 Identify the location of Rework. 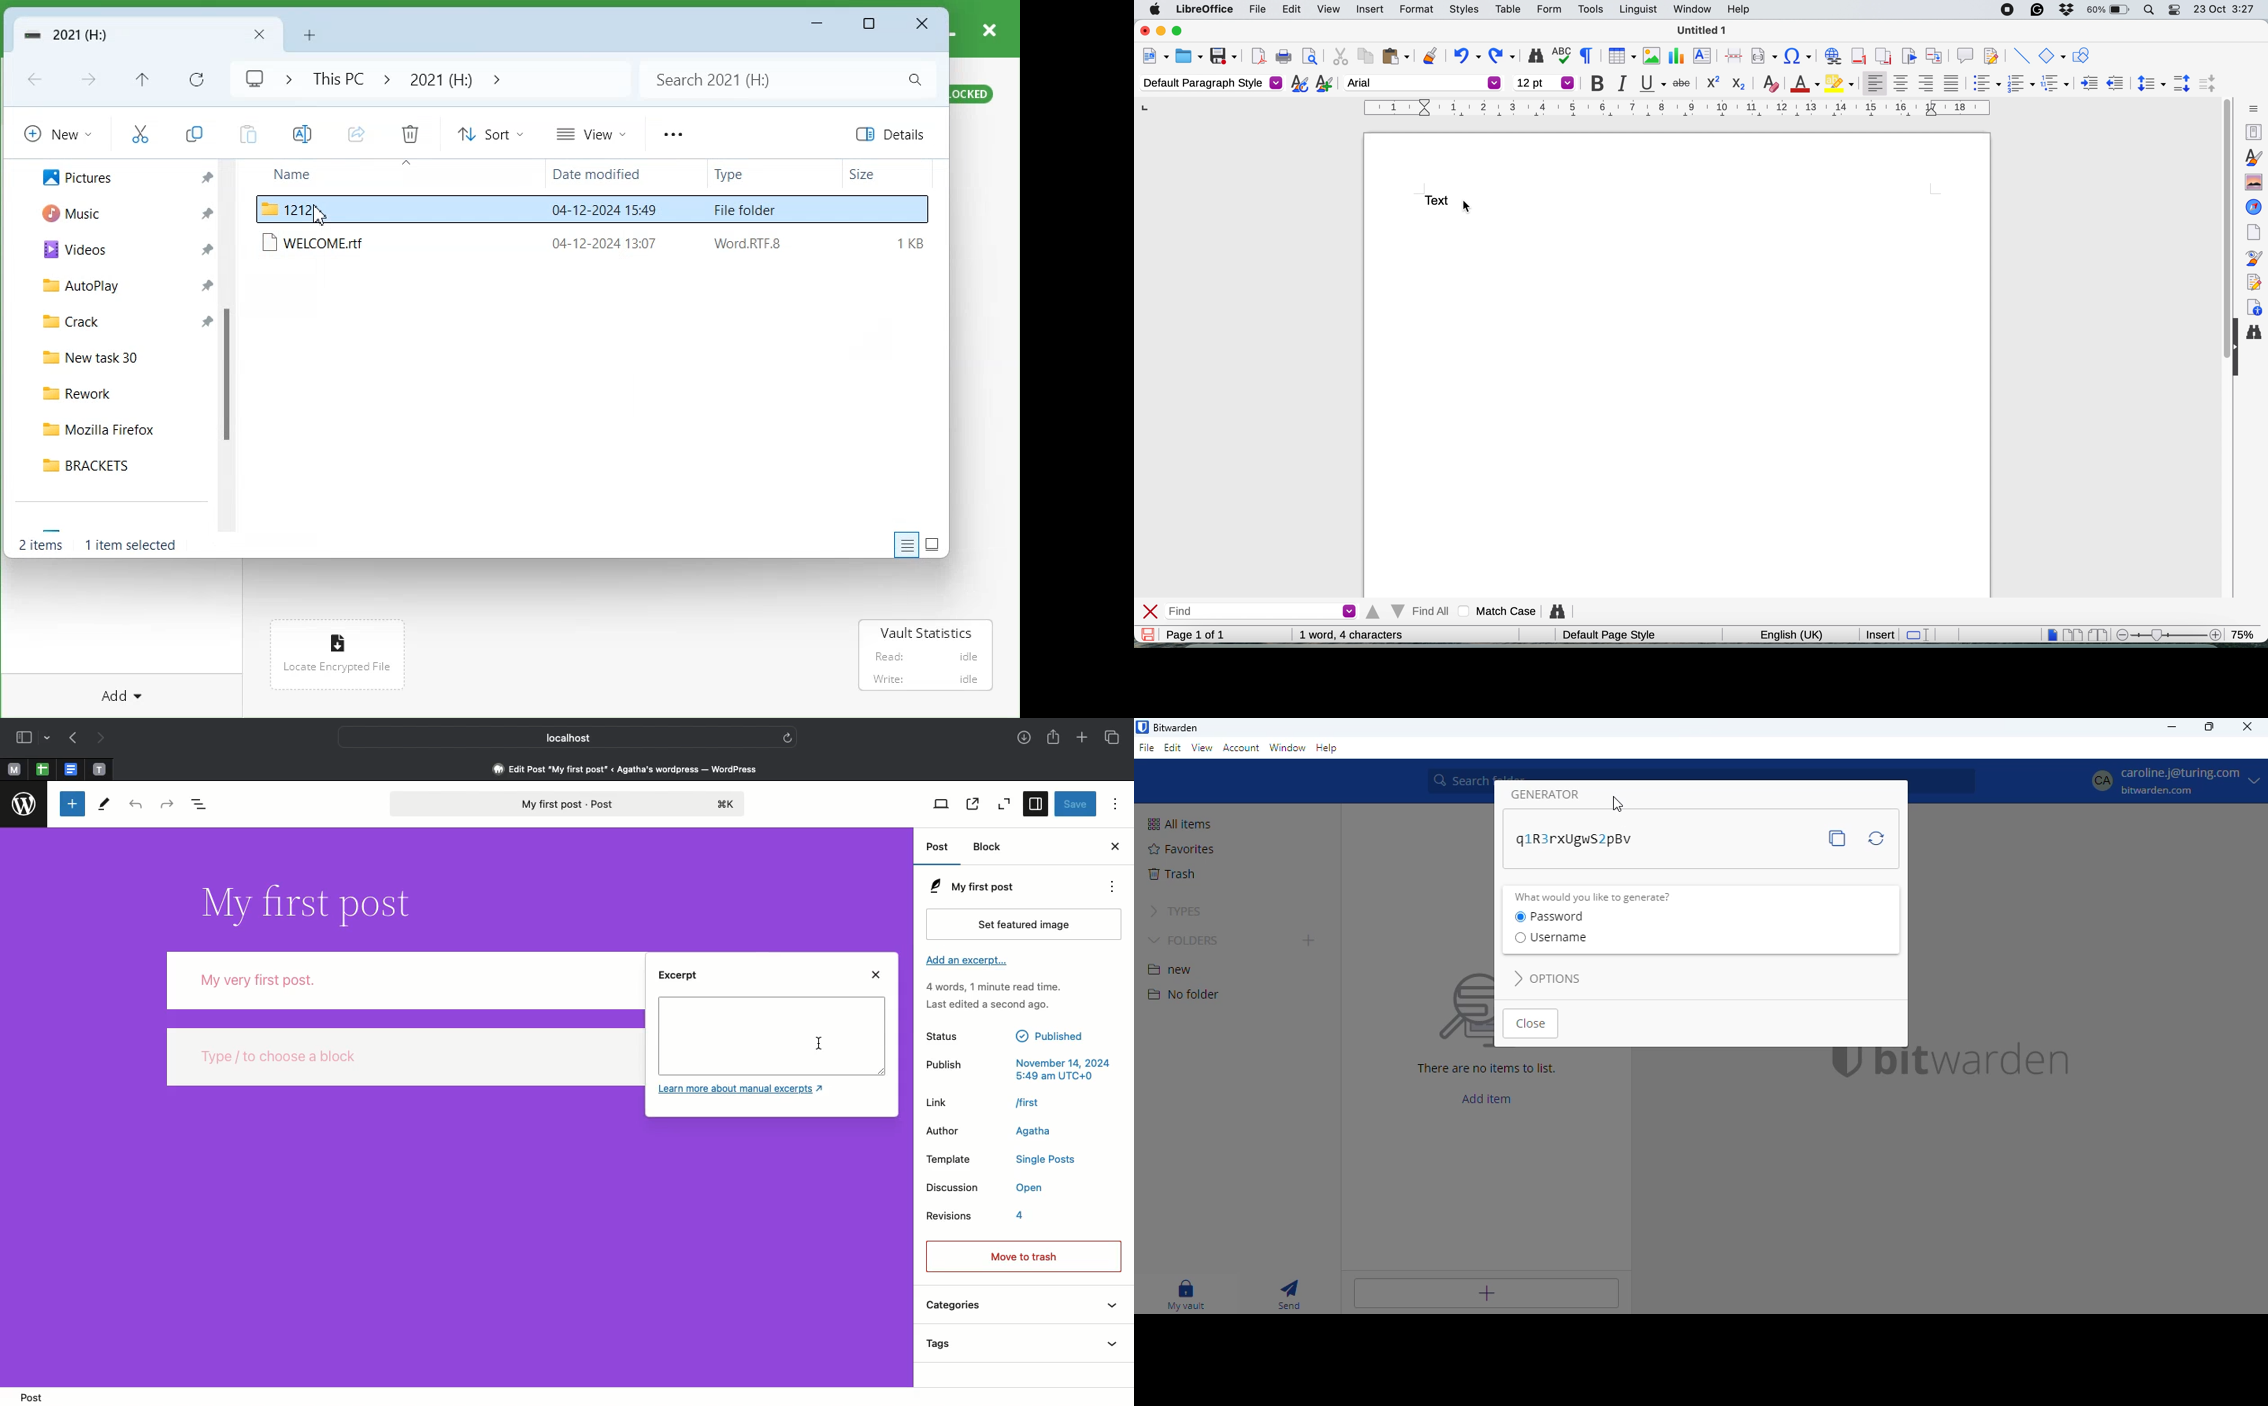
(122, 393).